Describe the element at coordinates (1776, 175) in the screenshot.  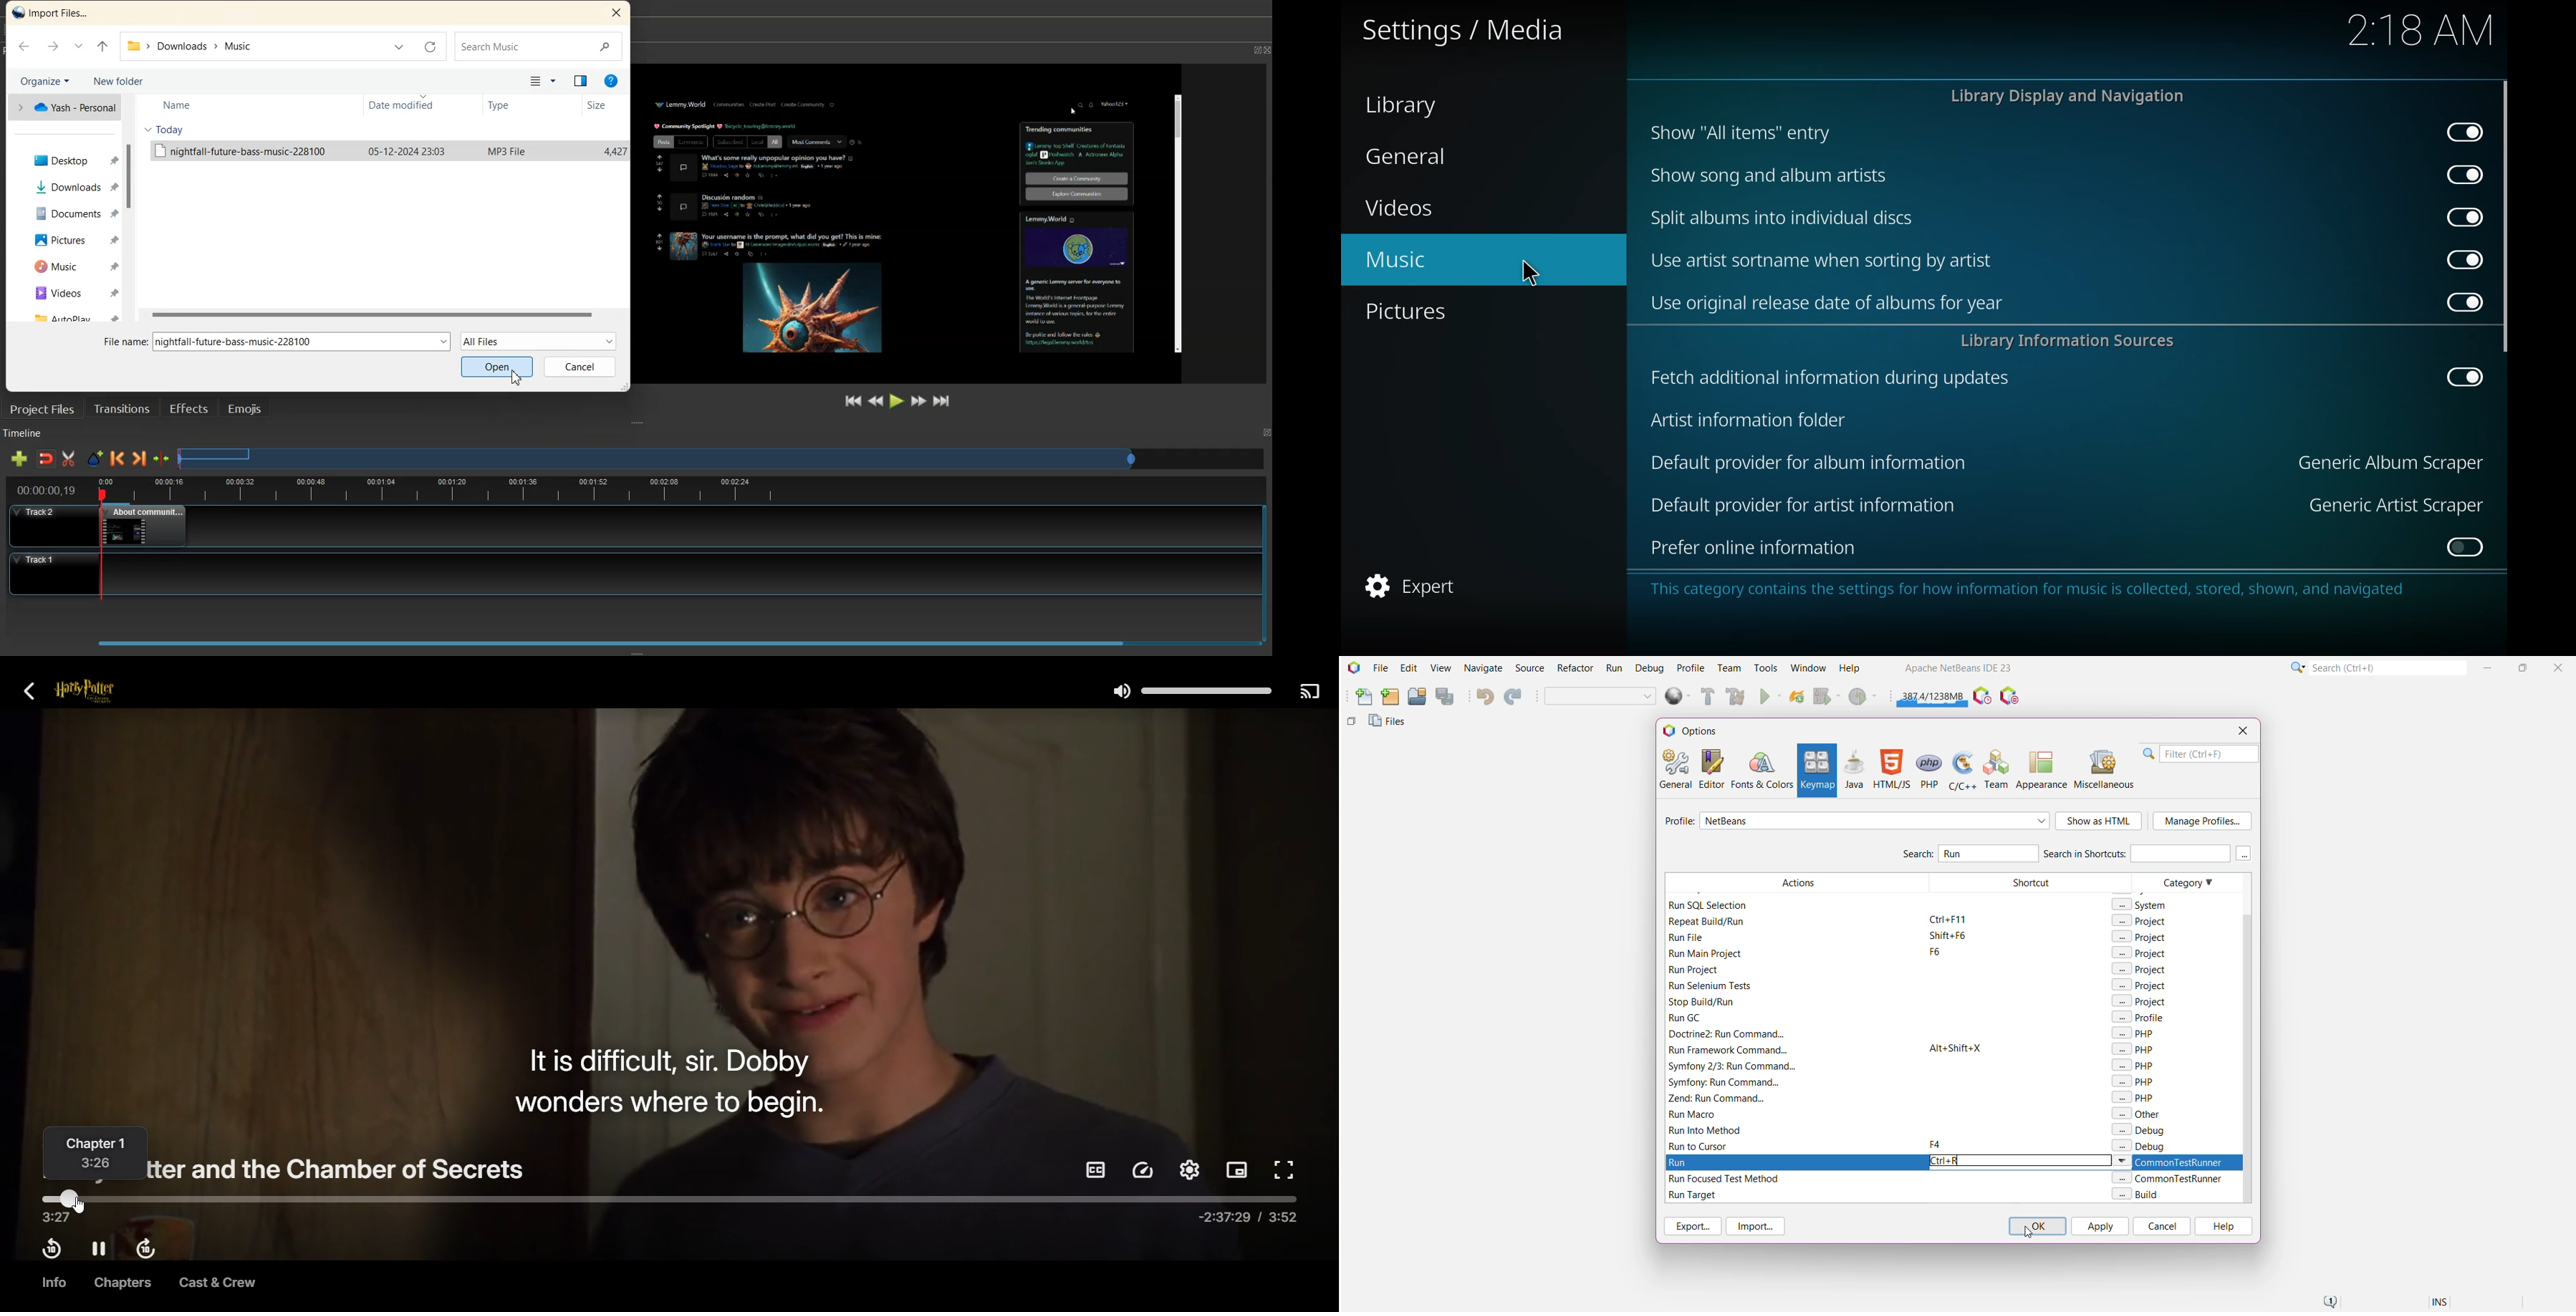
I see `show song and album artists` at that location.